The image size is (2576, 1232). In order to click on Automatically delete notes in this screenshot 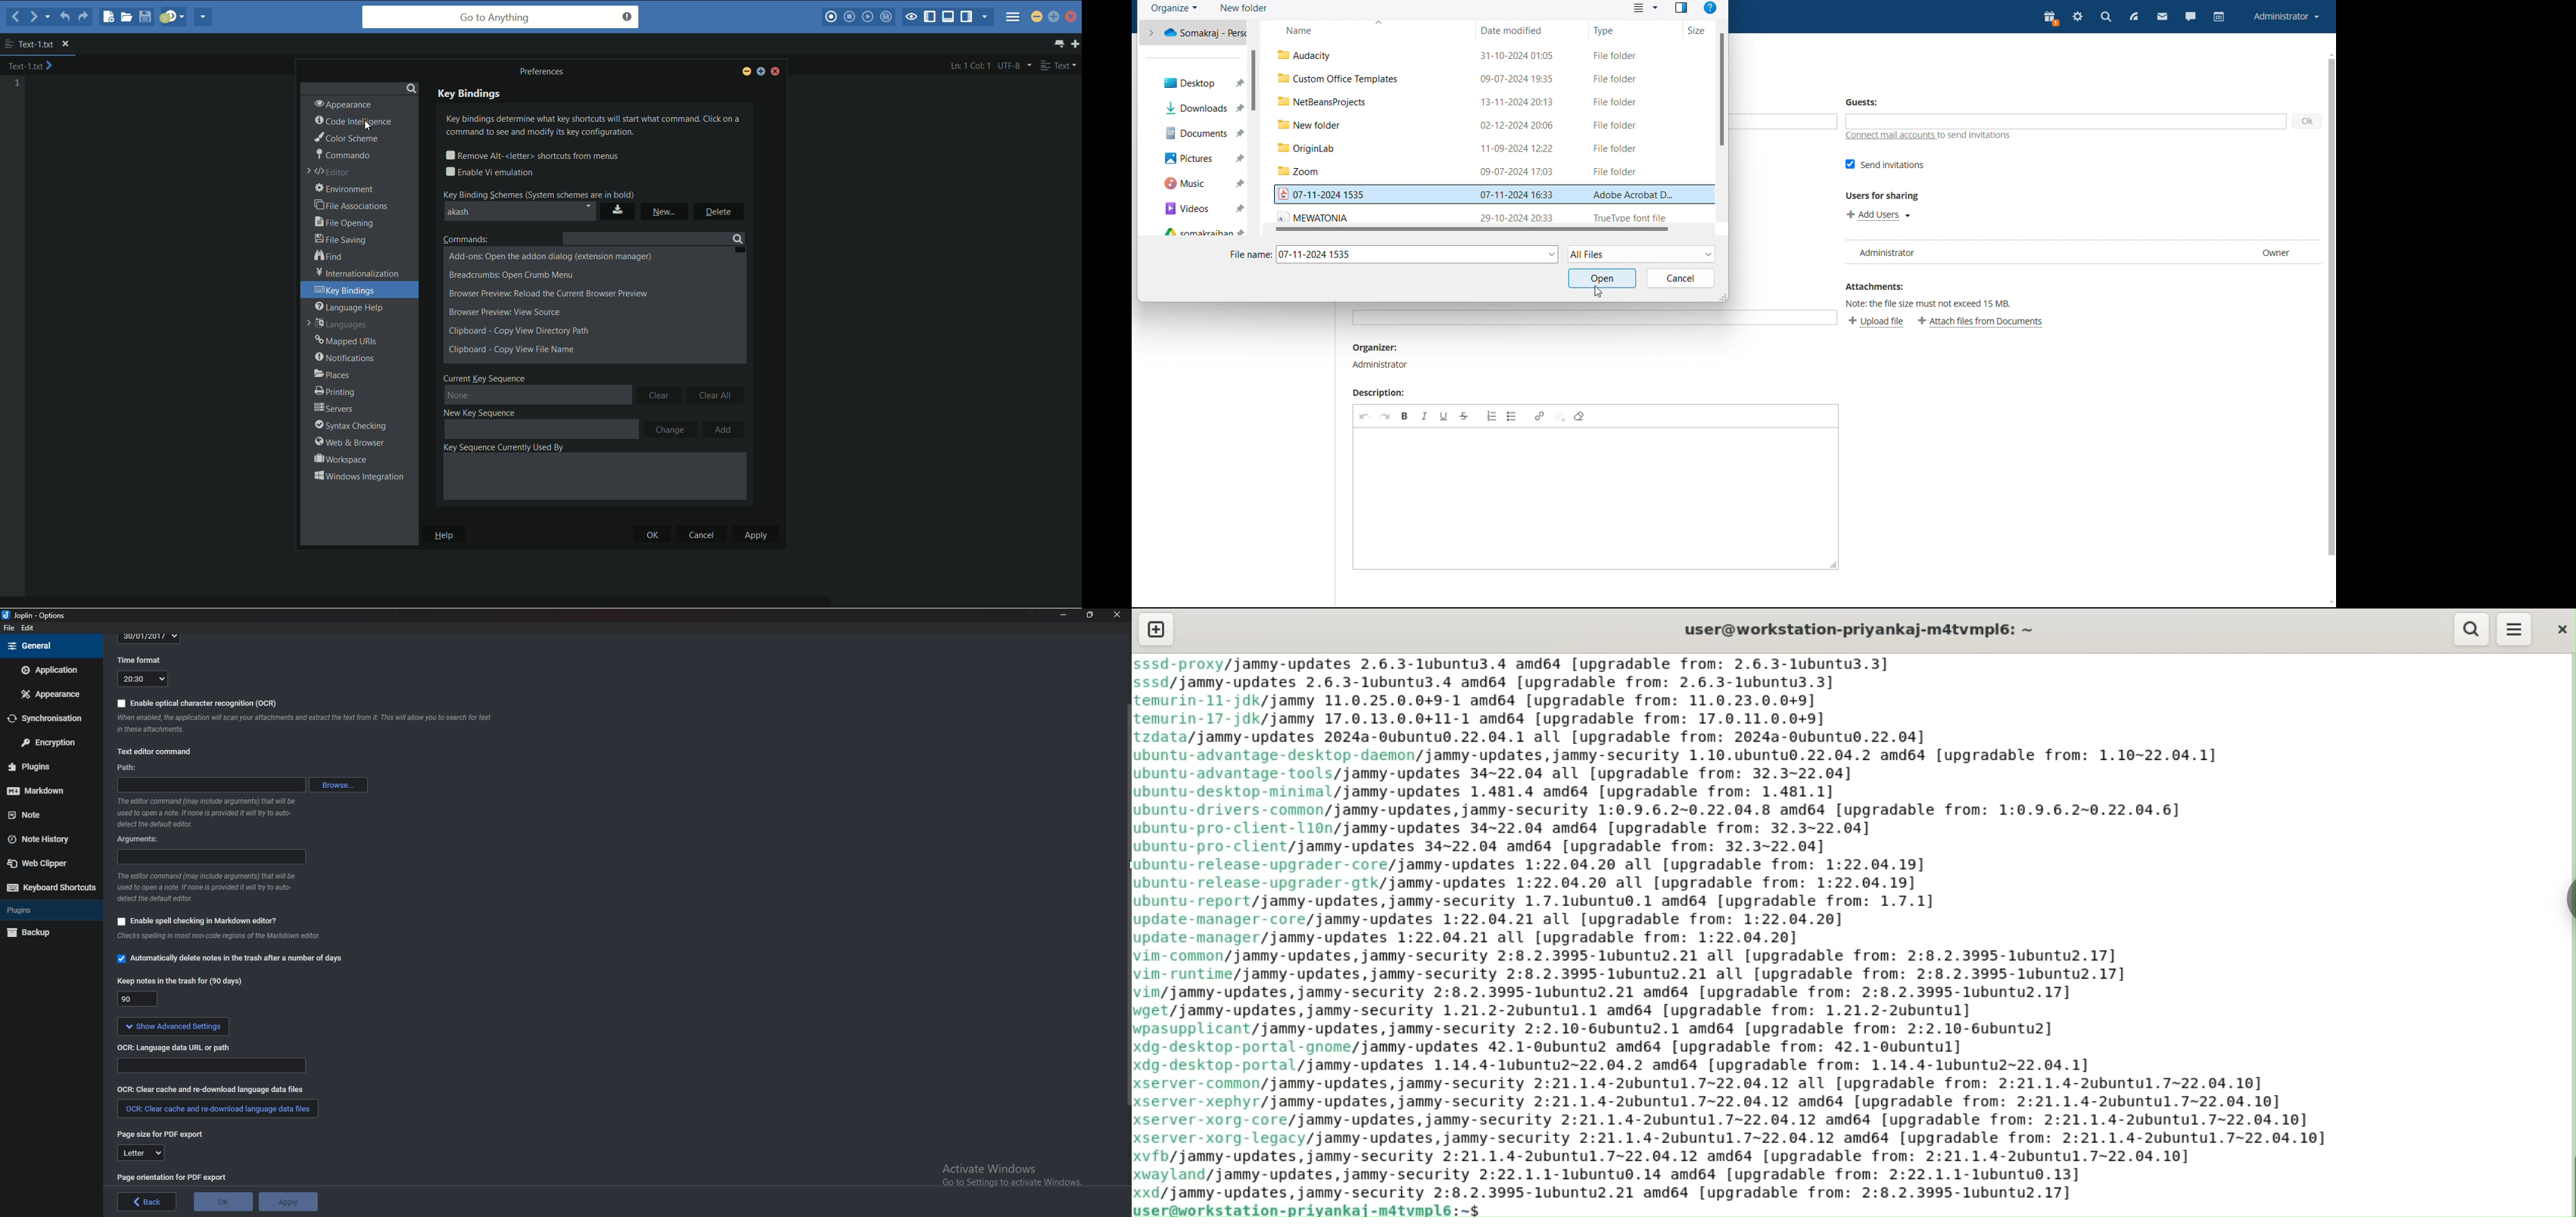, I will do `click(232, 957)`.